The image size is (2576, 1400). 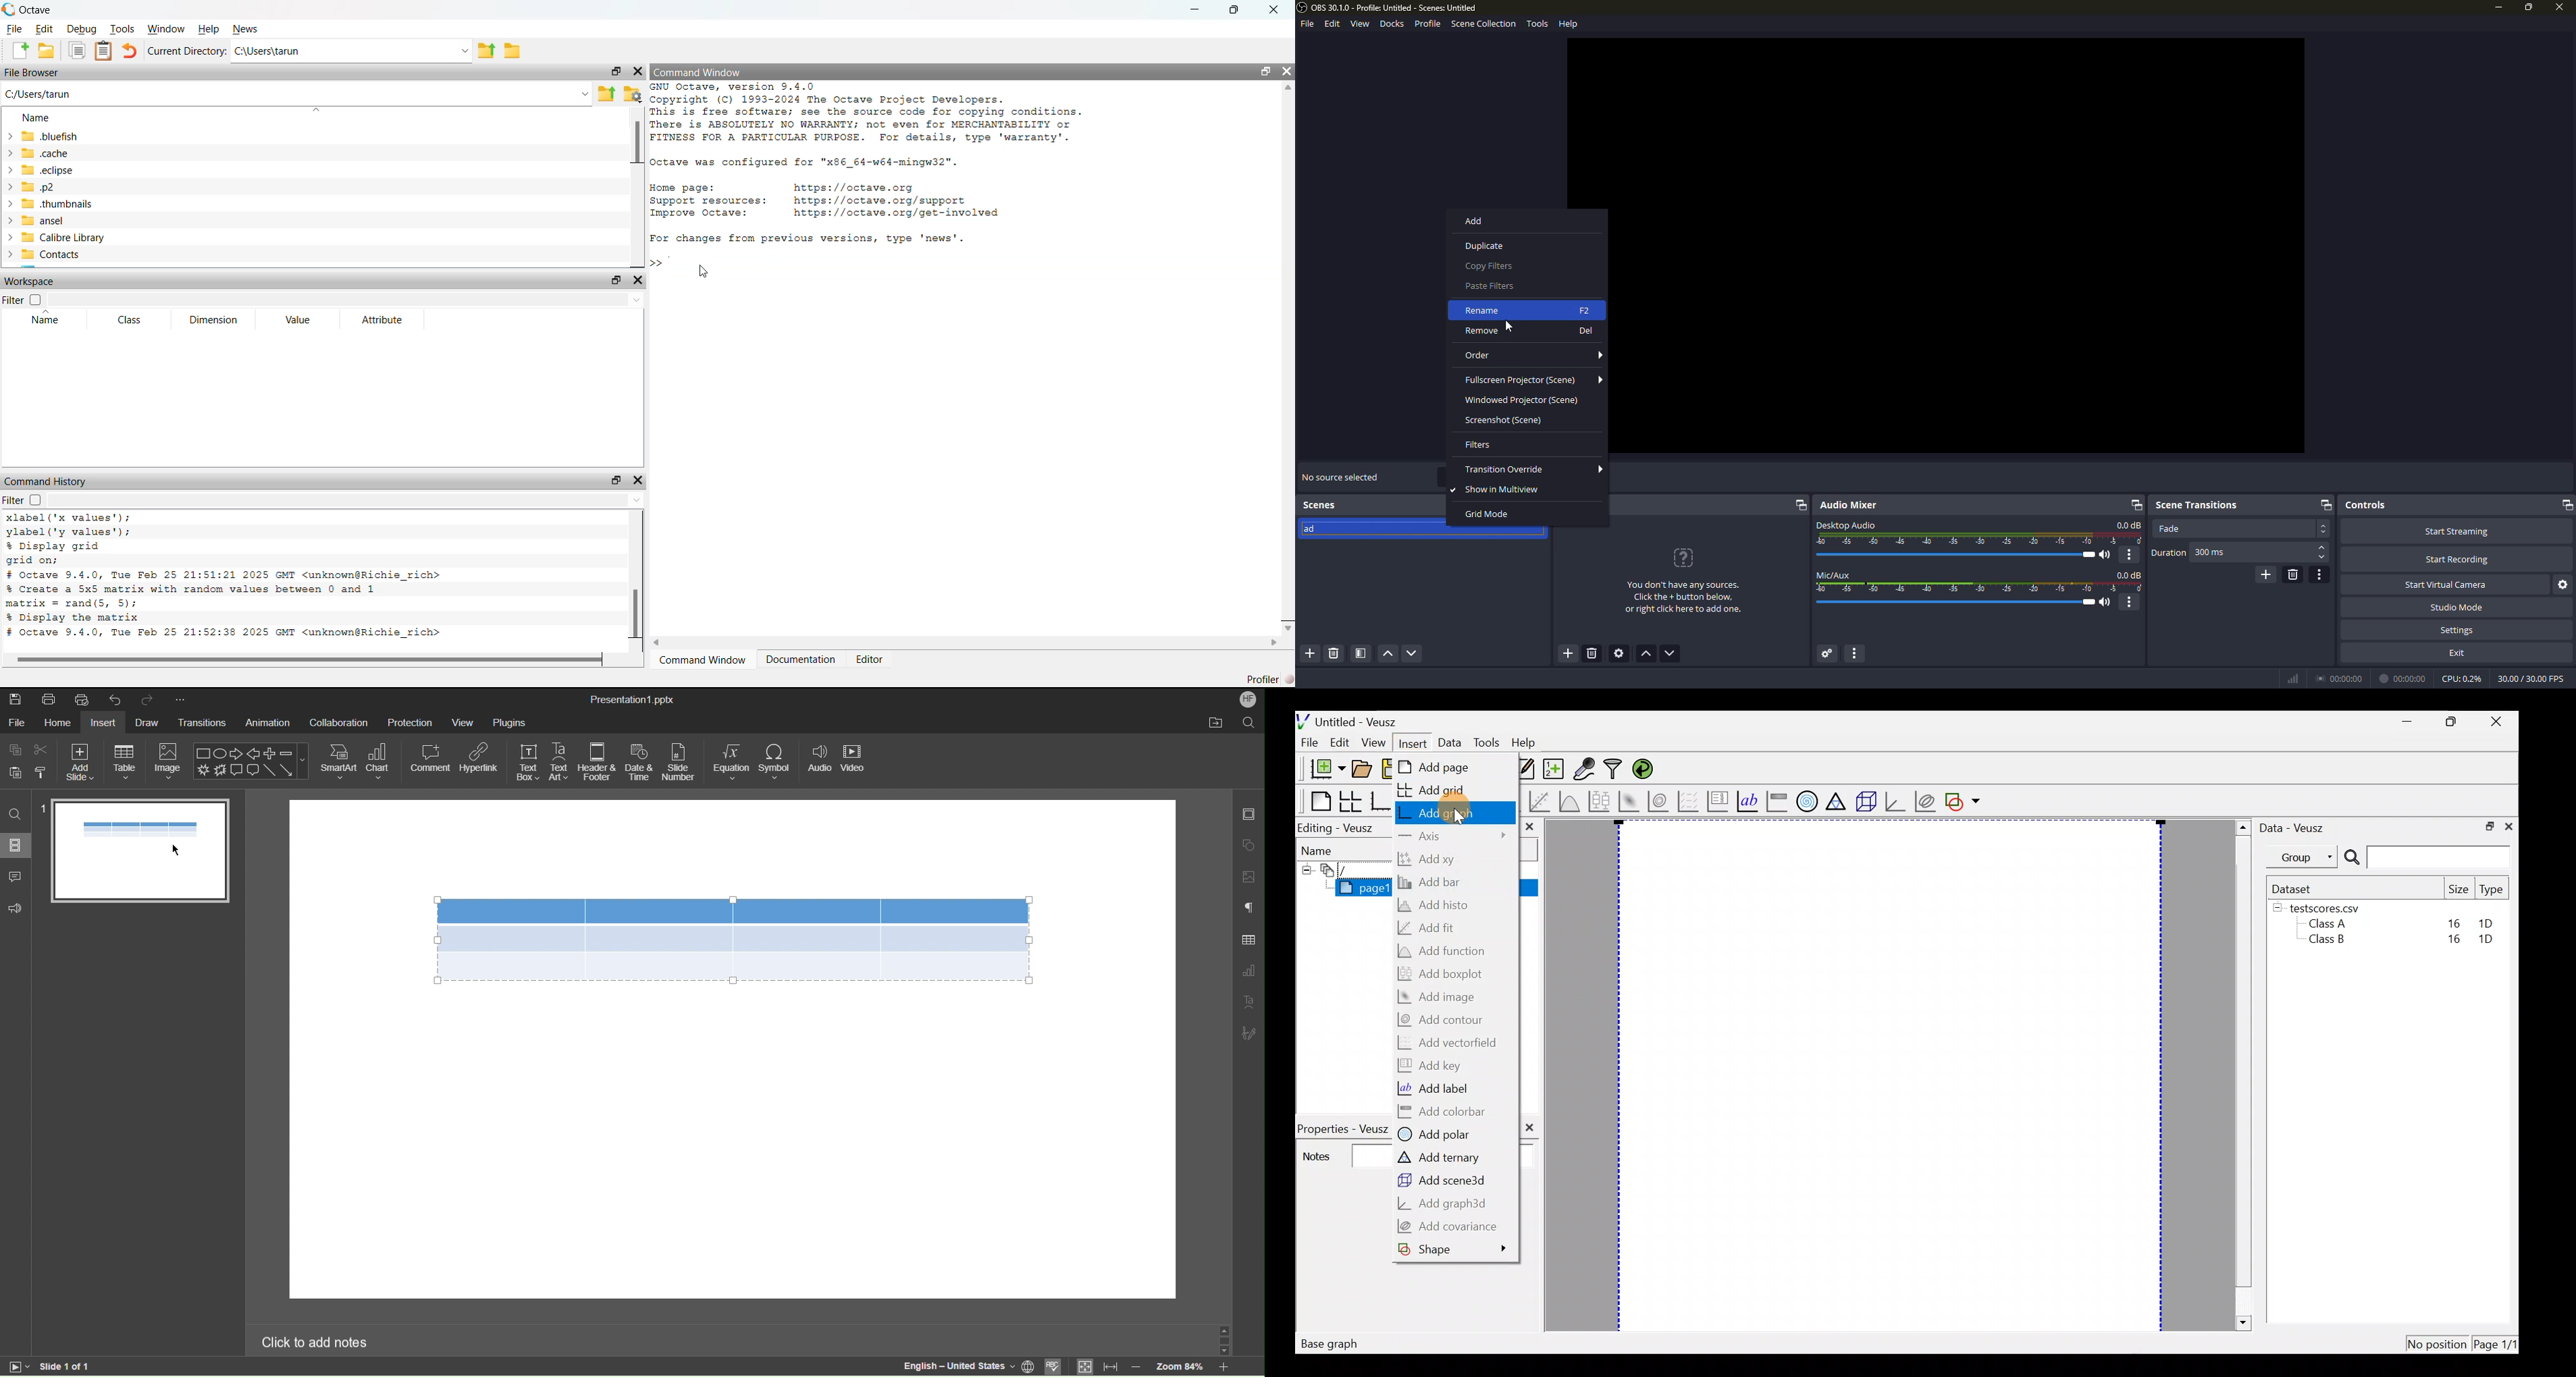 What do you see at coordinates (1445, 975) in the screenshot?
I see `Add boxplot` at bounding box center [1445, 975].